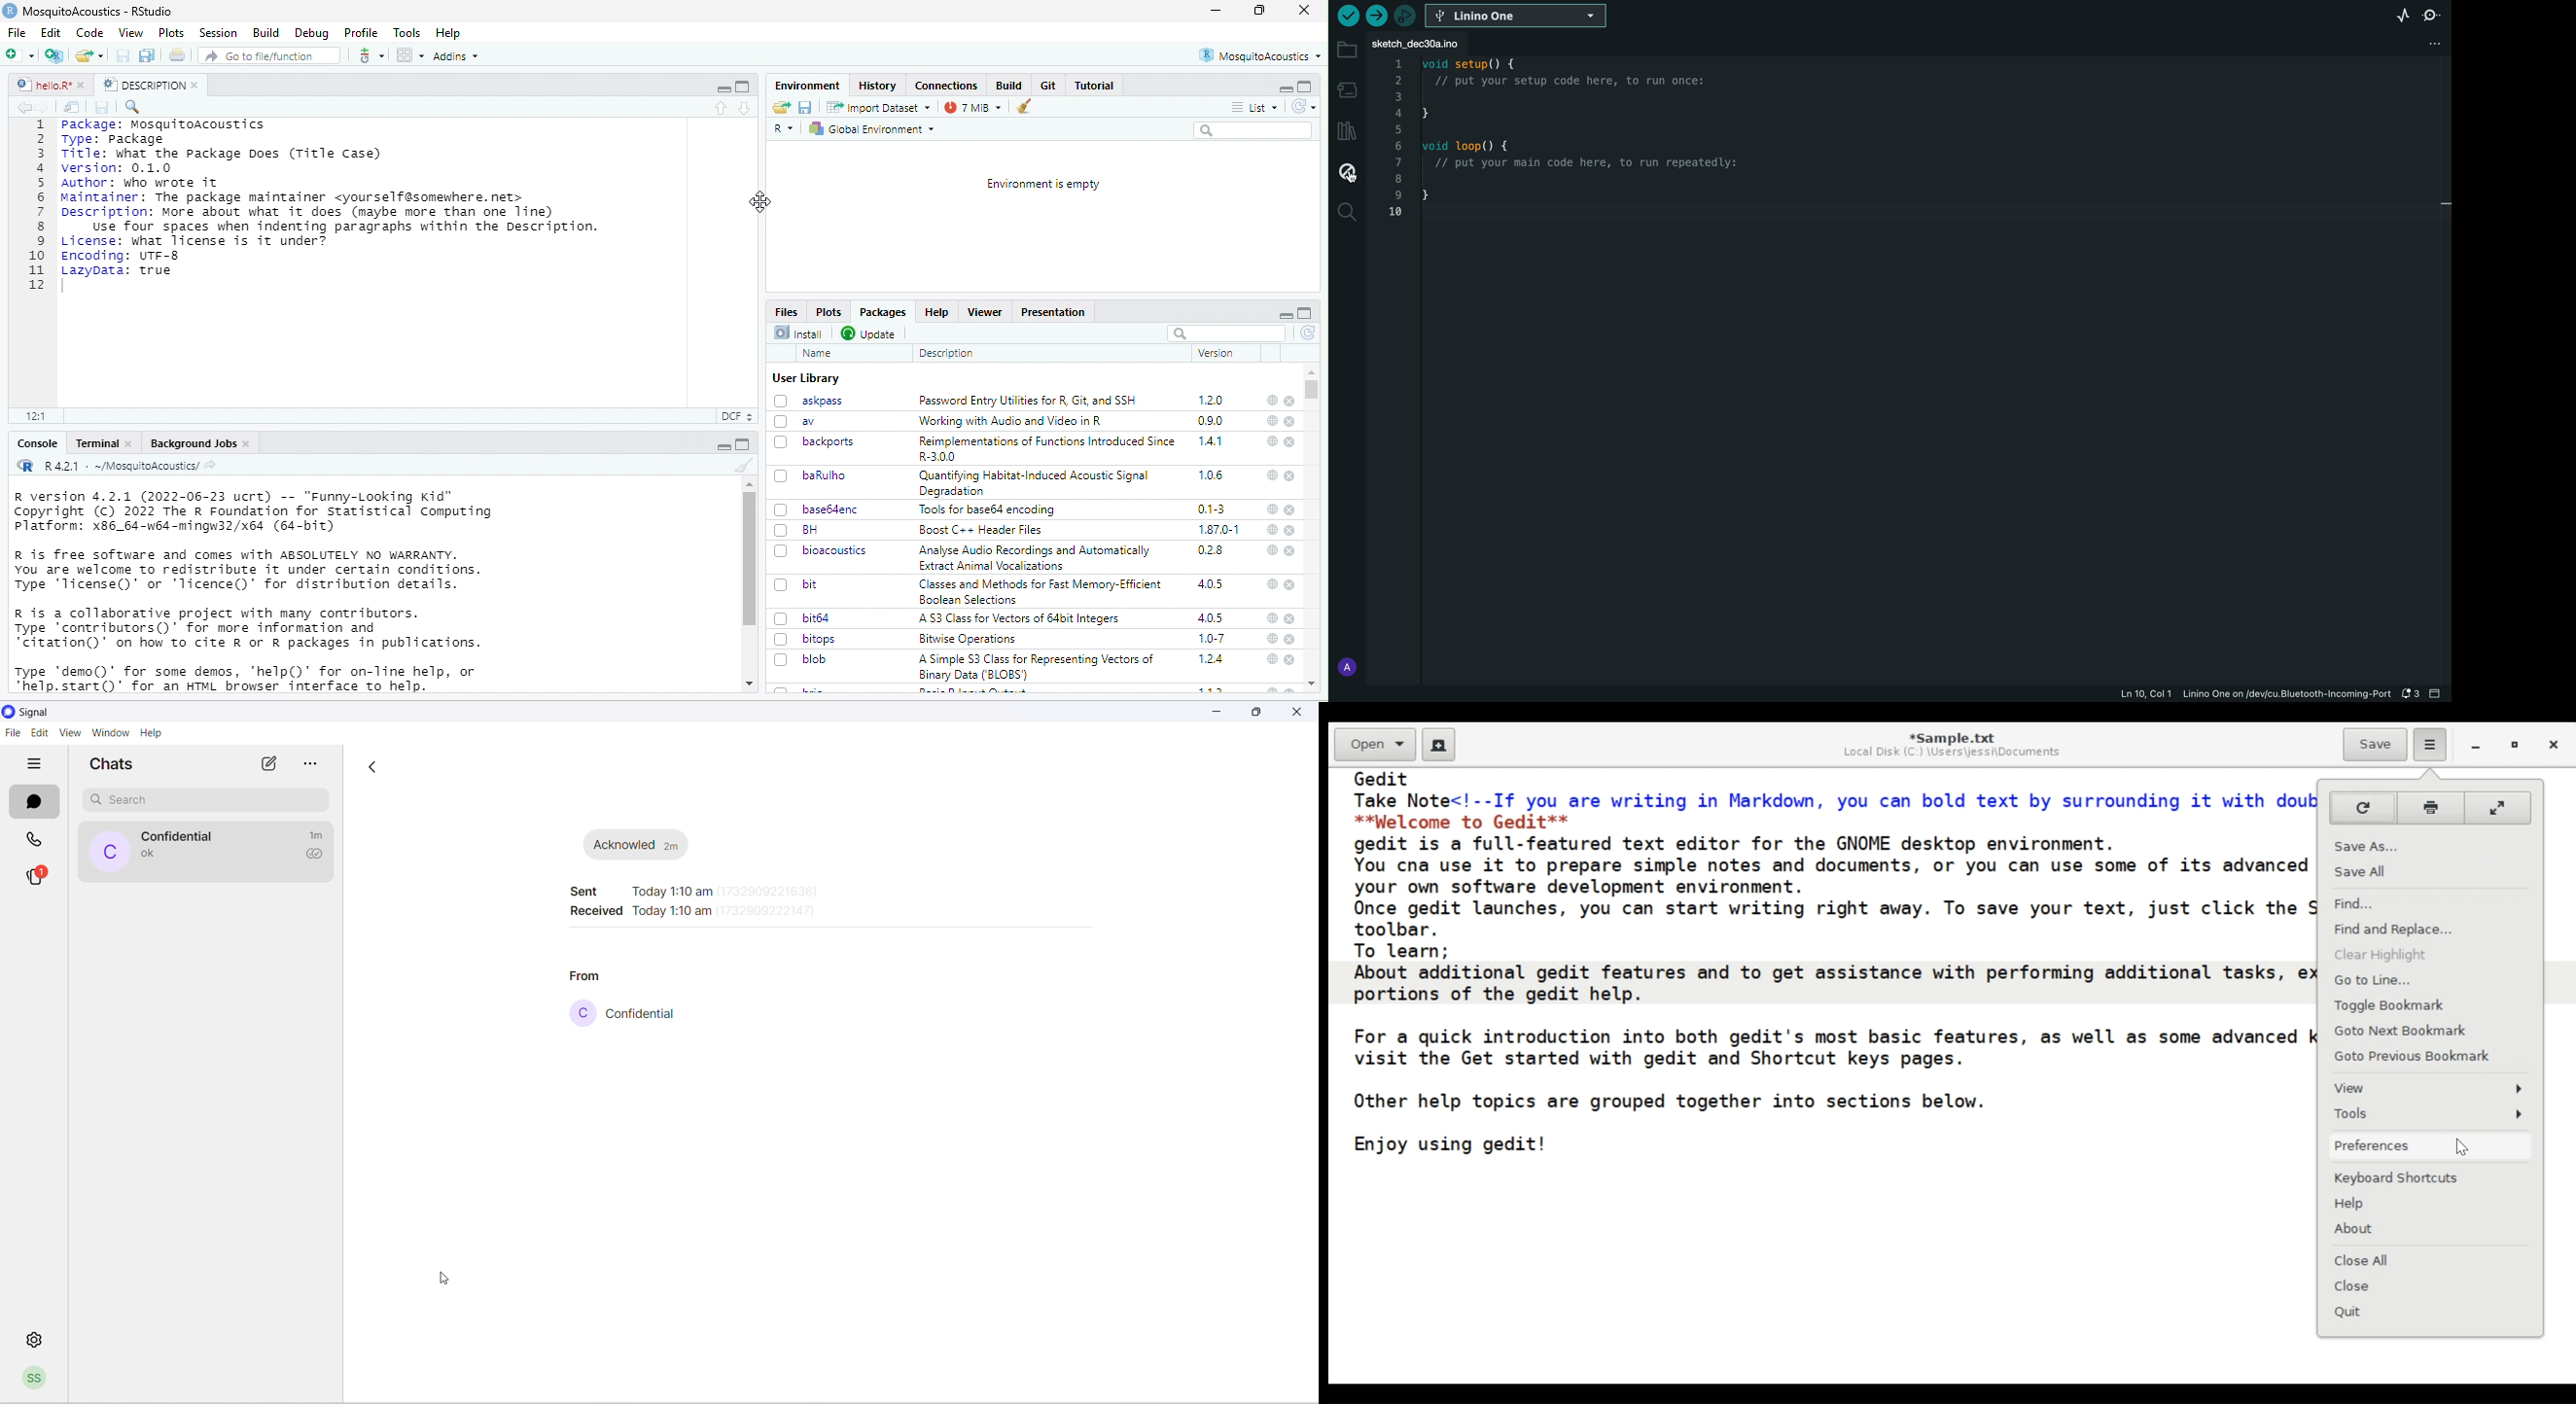 This screenshot has height=1428, width=2576. What do you see at coordinates (171, 32) in the screenshot?
I see `Plots` at bounding box center [171, 32].